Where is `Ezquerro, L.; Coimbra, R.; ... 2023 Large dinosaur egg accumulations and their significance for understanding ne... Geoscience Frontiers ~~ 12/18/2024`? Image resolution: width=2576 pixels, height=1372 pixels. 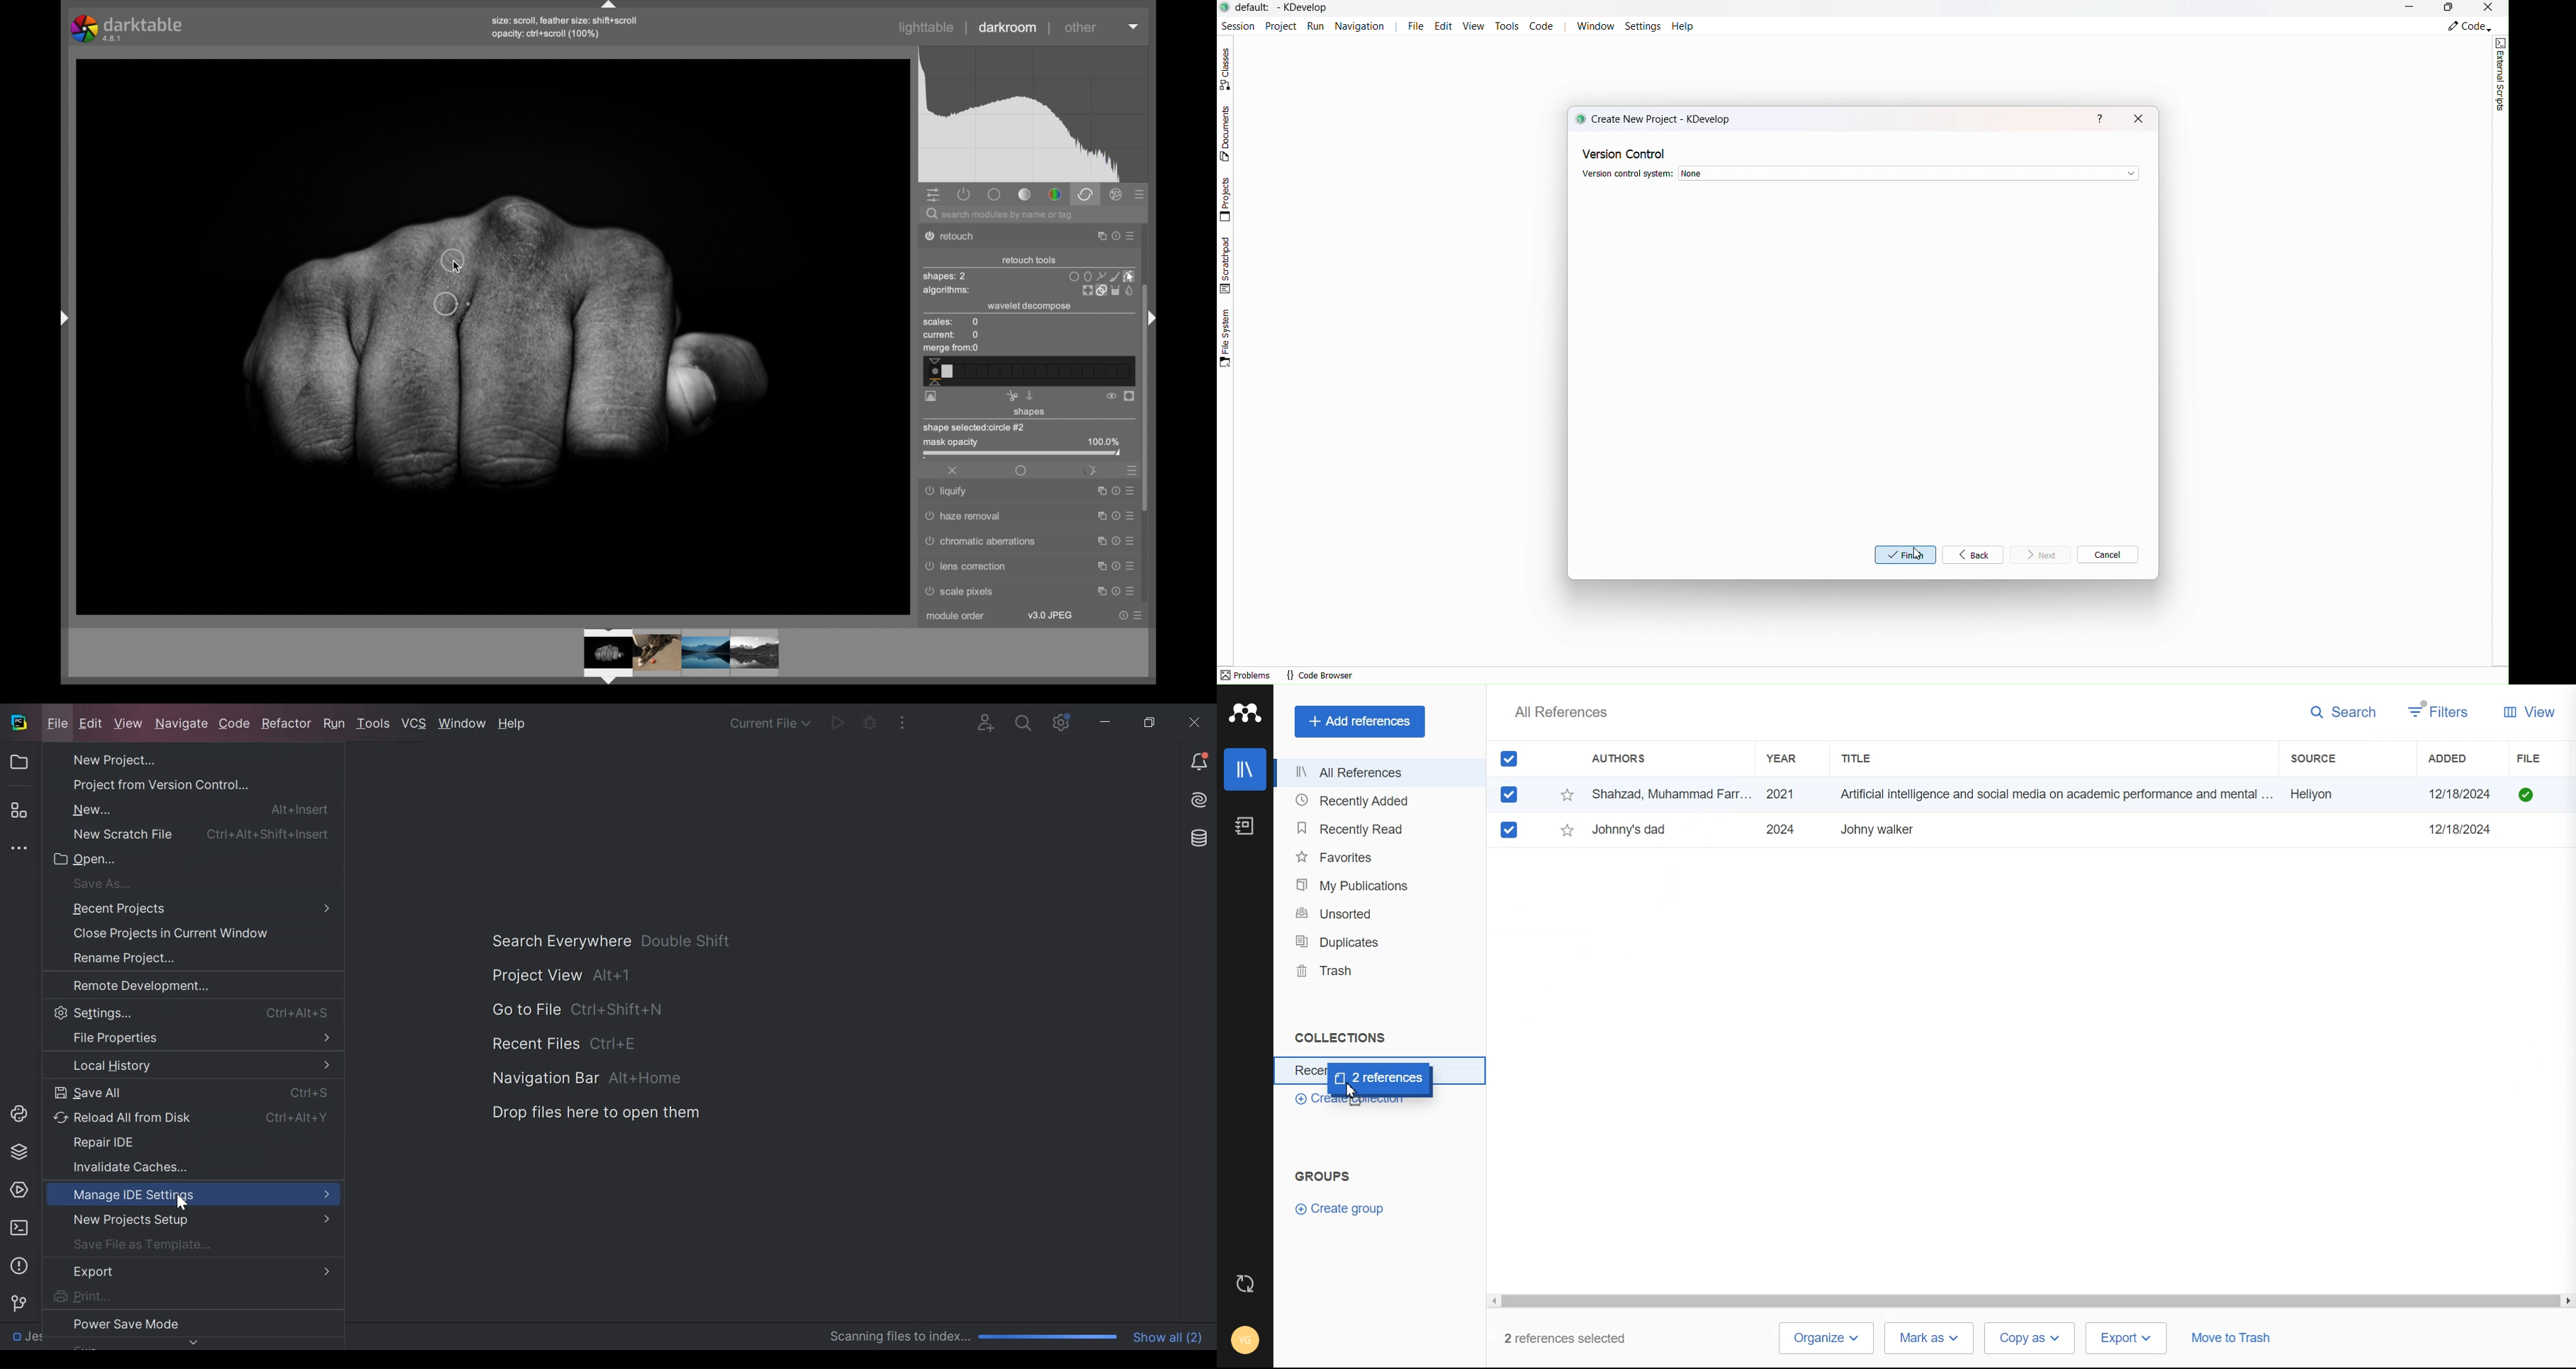
Ezquerro, L.; Coimbra, R.; ... 2023 Large dinosaur egg accumulations and their significance for understanding ne... Geoscience Frontiers ~~ 12/18/2024 is located at coordinates (2046, 830).